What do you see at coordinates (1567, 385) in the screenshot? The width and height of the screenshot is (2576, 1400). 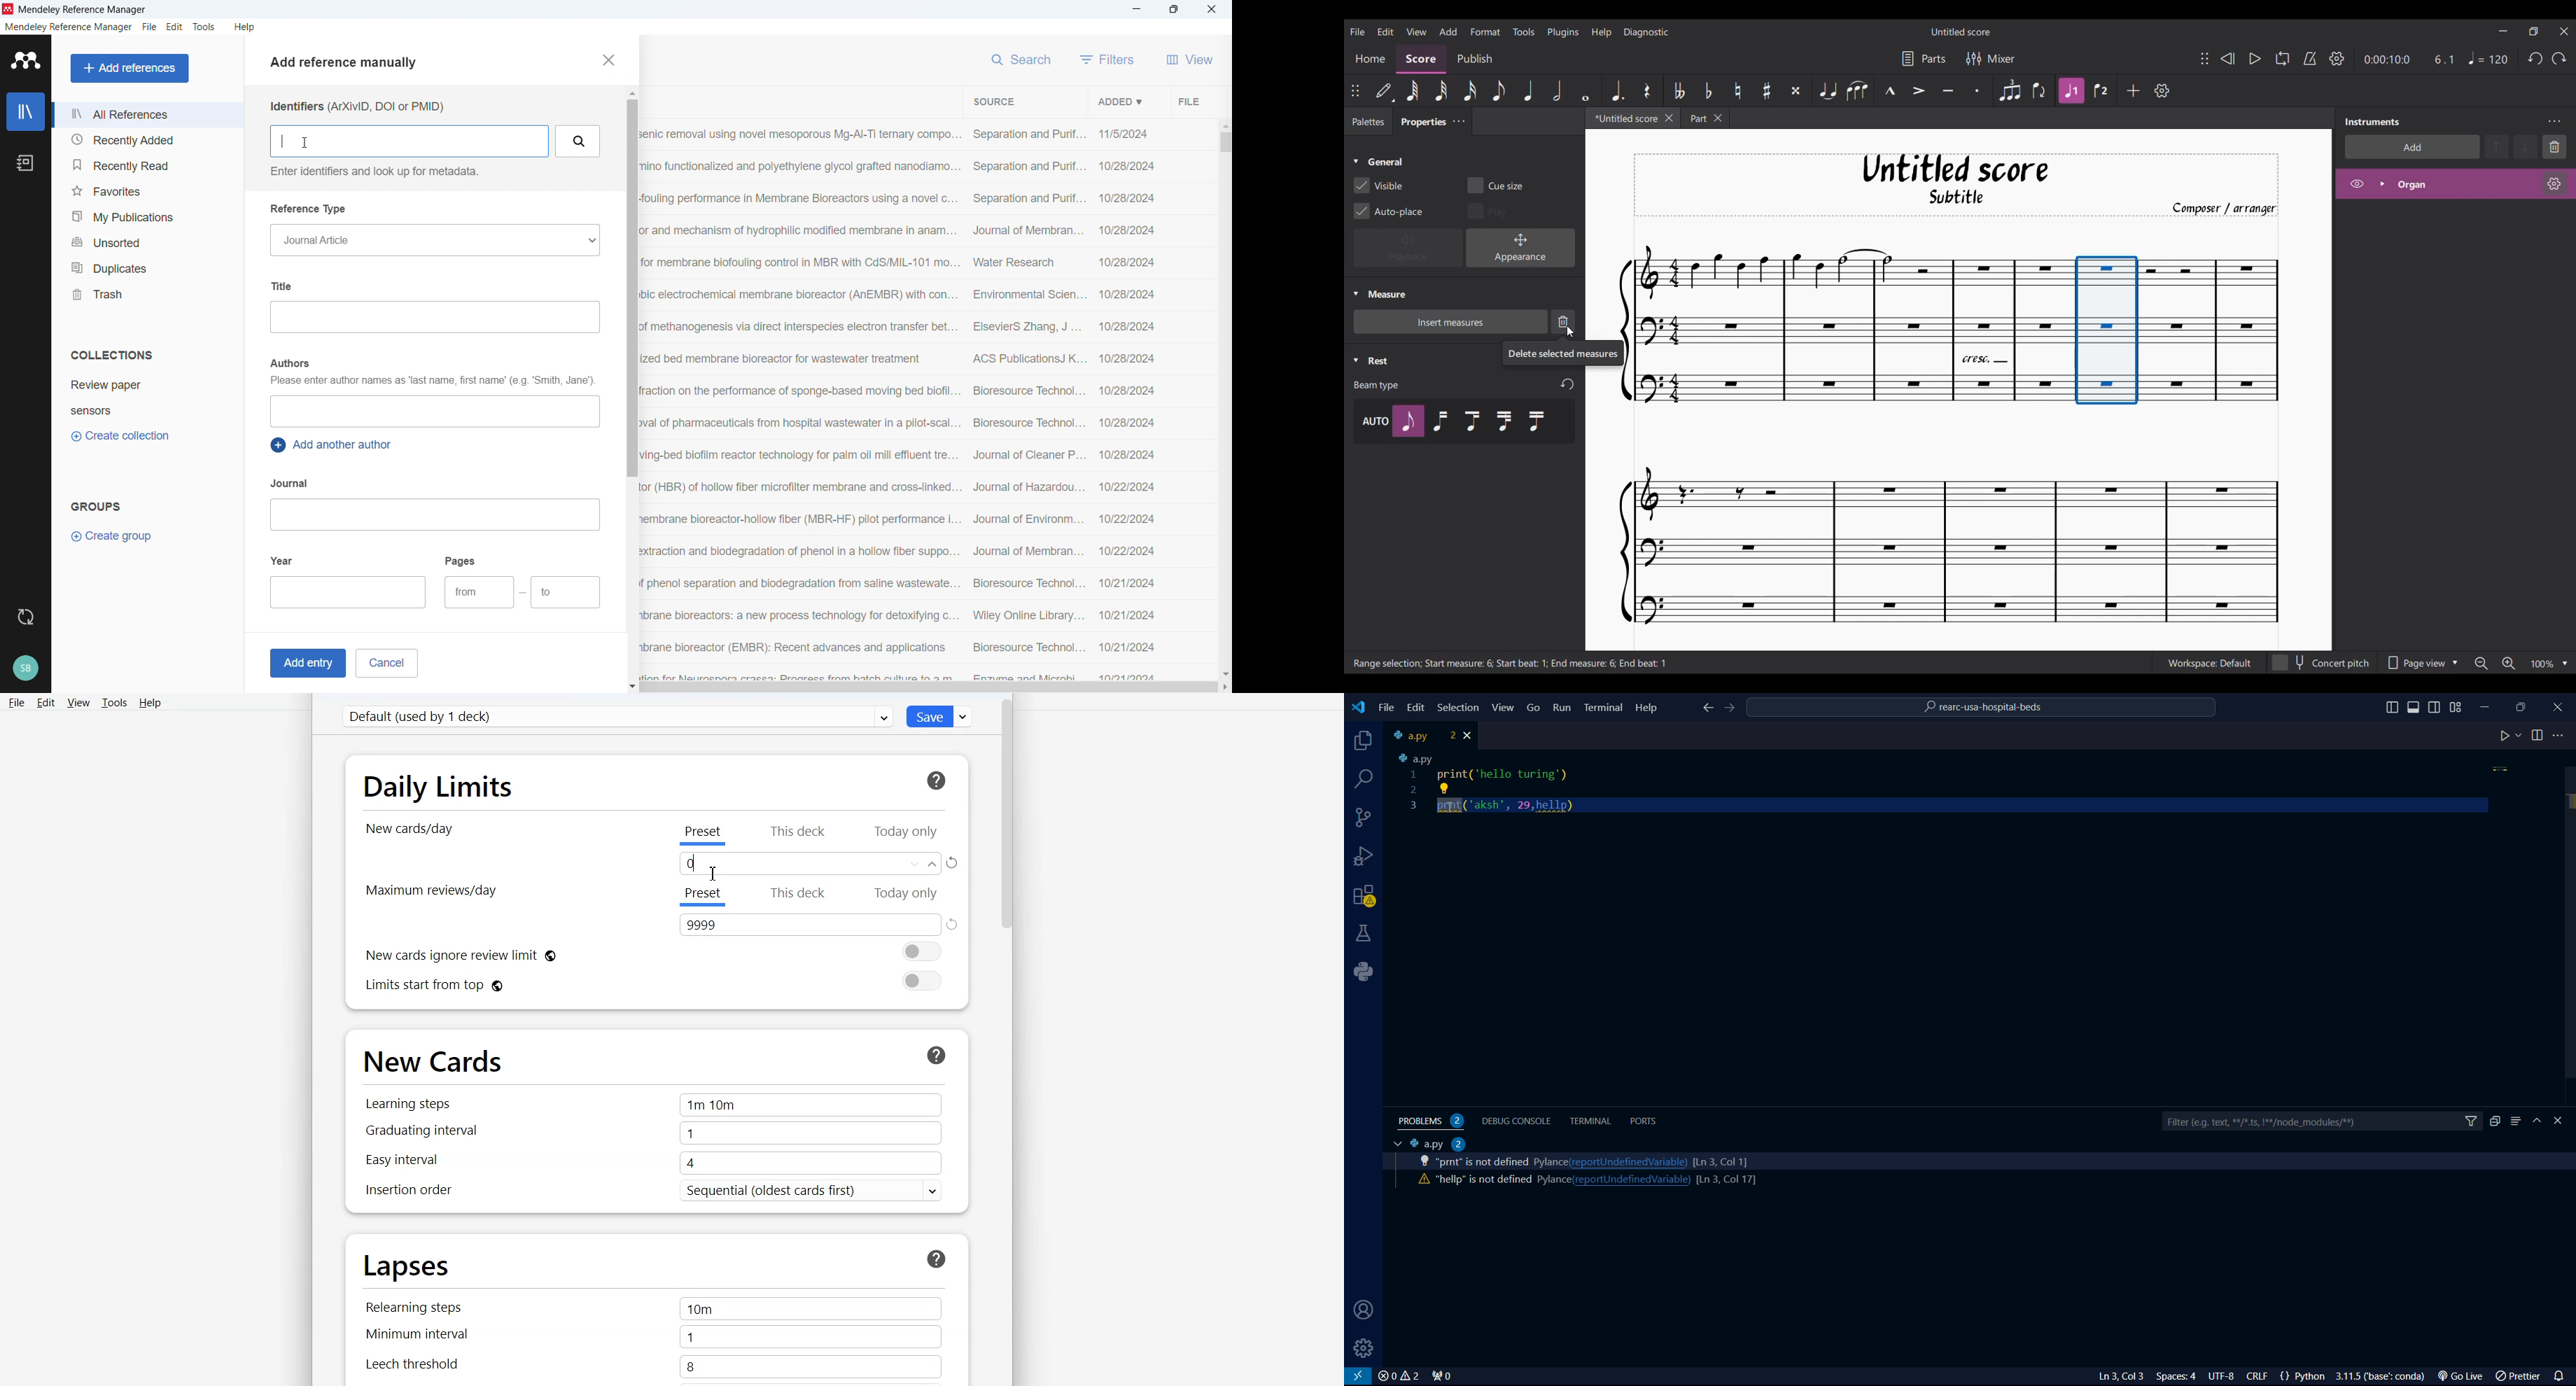 I see `Undo changes made` at bounding box center [1567, 385].